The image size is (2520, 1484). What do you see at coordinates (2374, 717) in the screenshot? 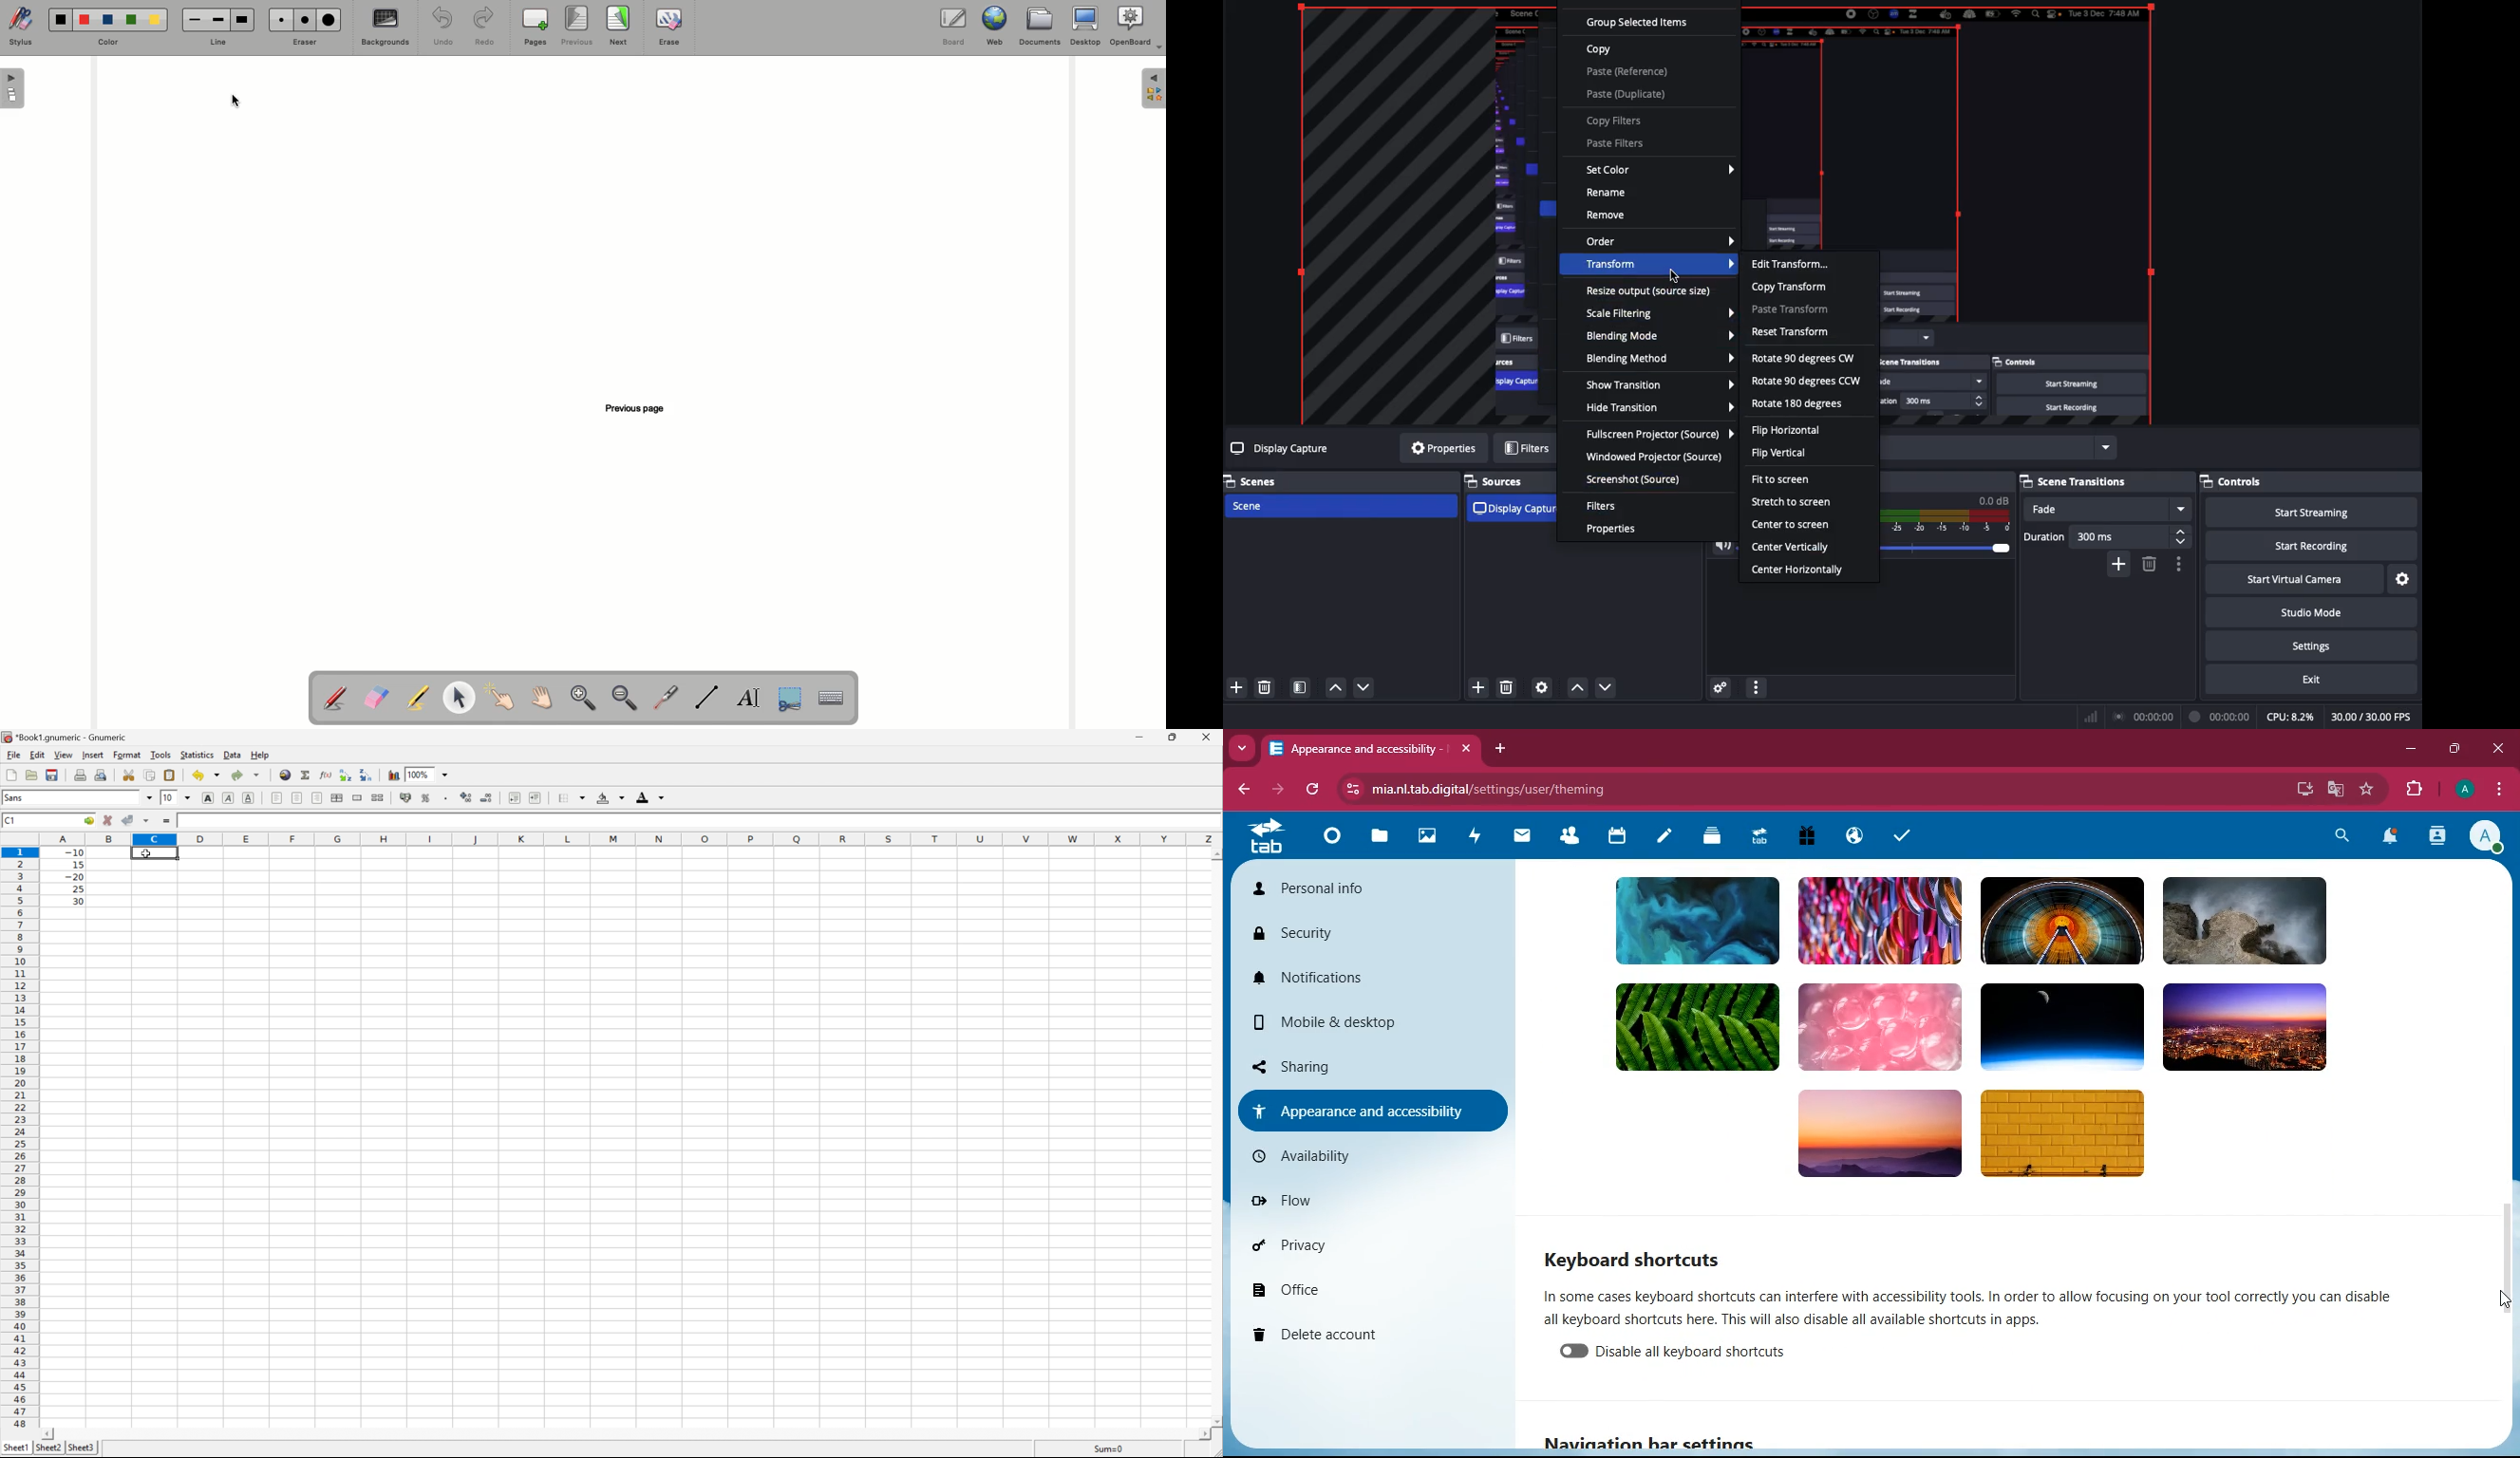
I see `FPS` at bounding box center [2374, 717].